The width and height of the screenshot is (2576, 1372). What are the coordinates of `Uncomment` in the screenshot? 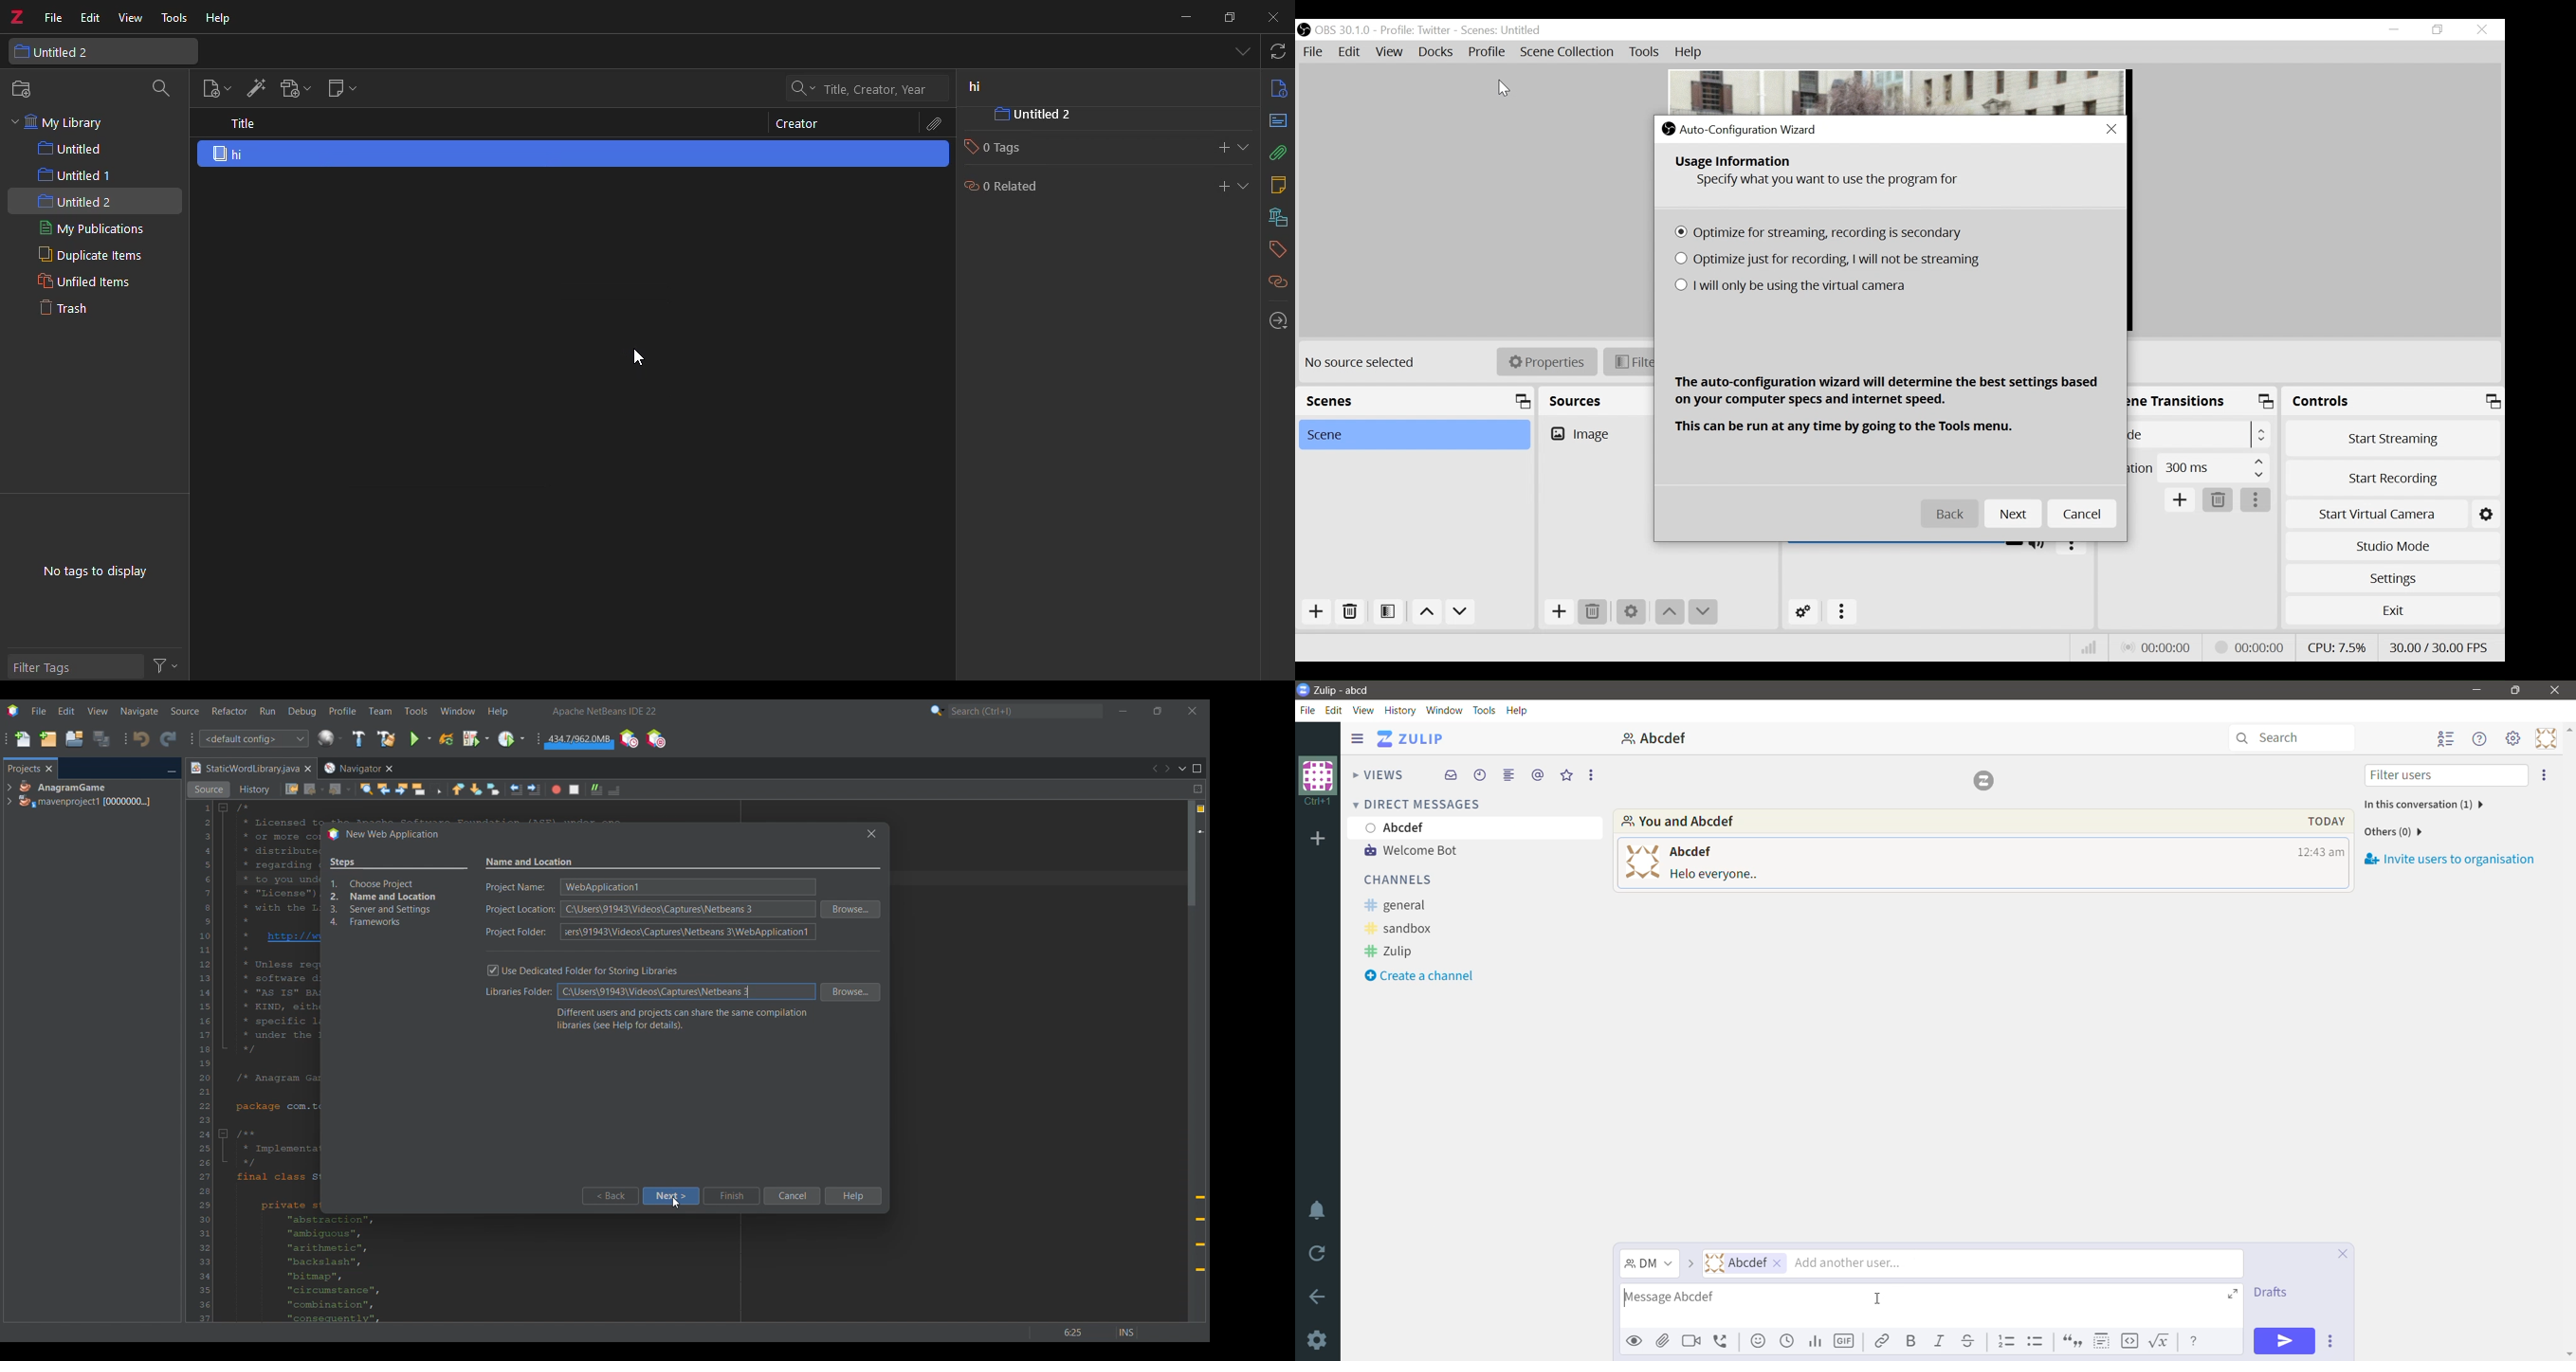 It's located at (597, 790).